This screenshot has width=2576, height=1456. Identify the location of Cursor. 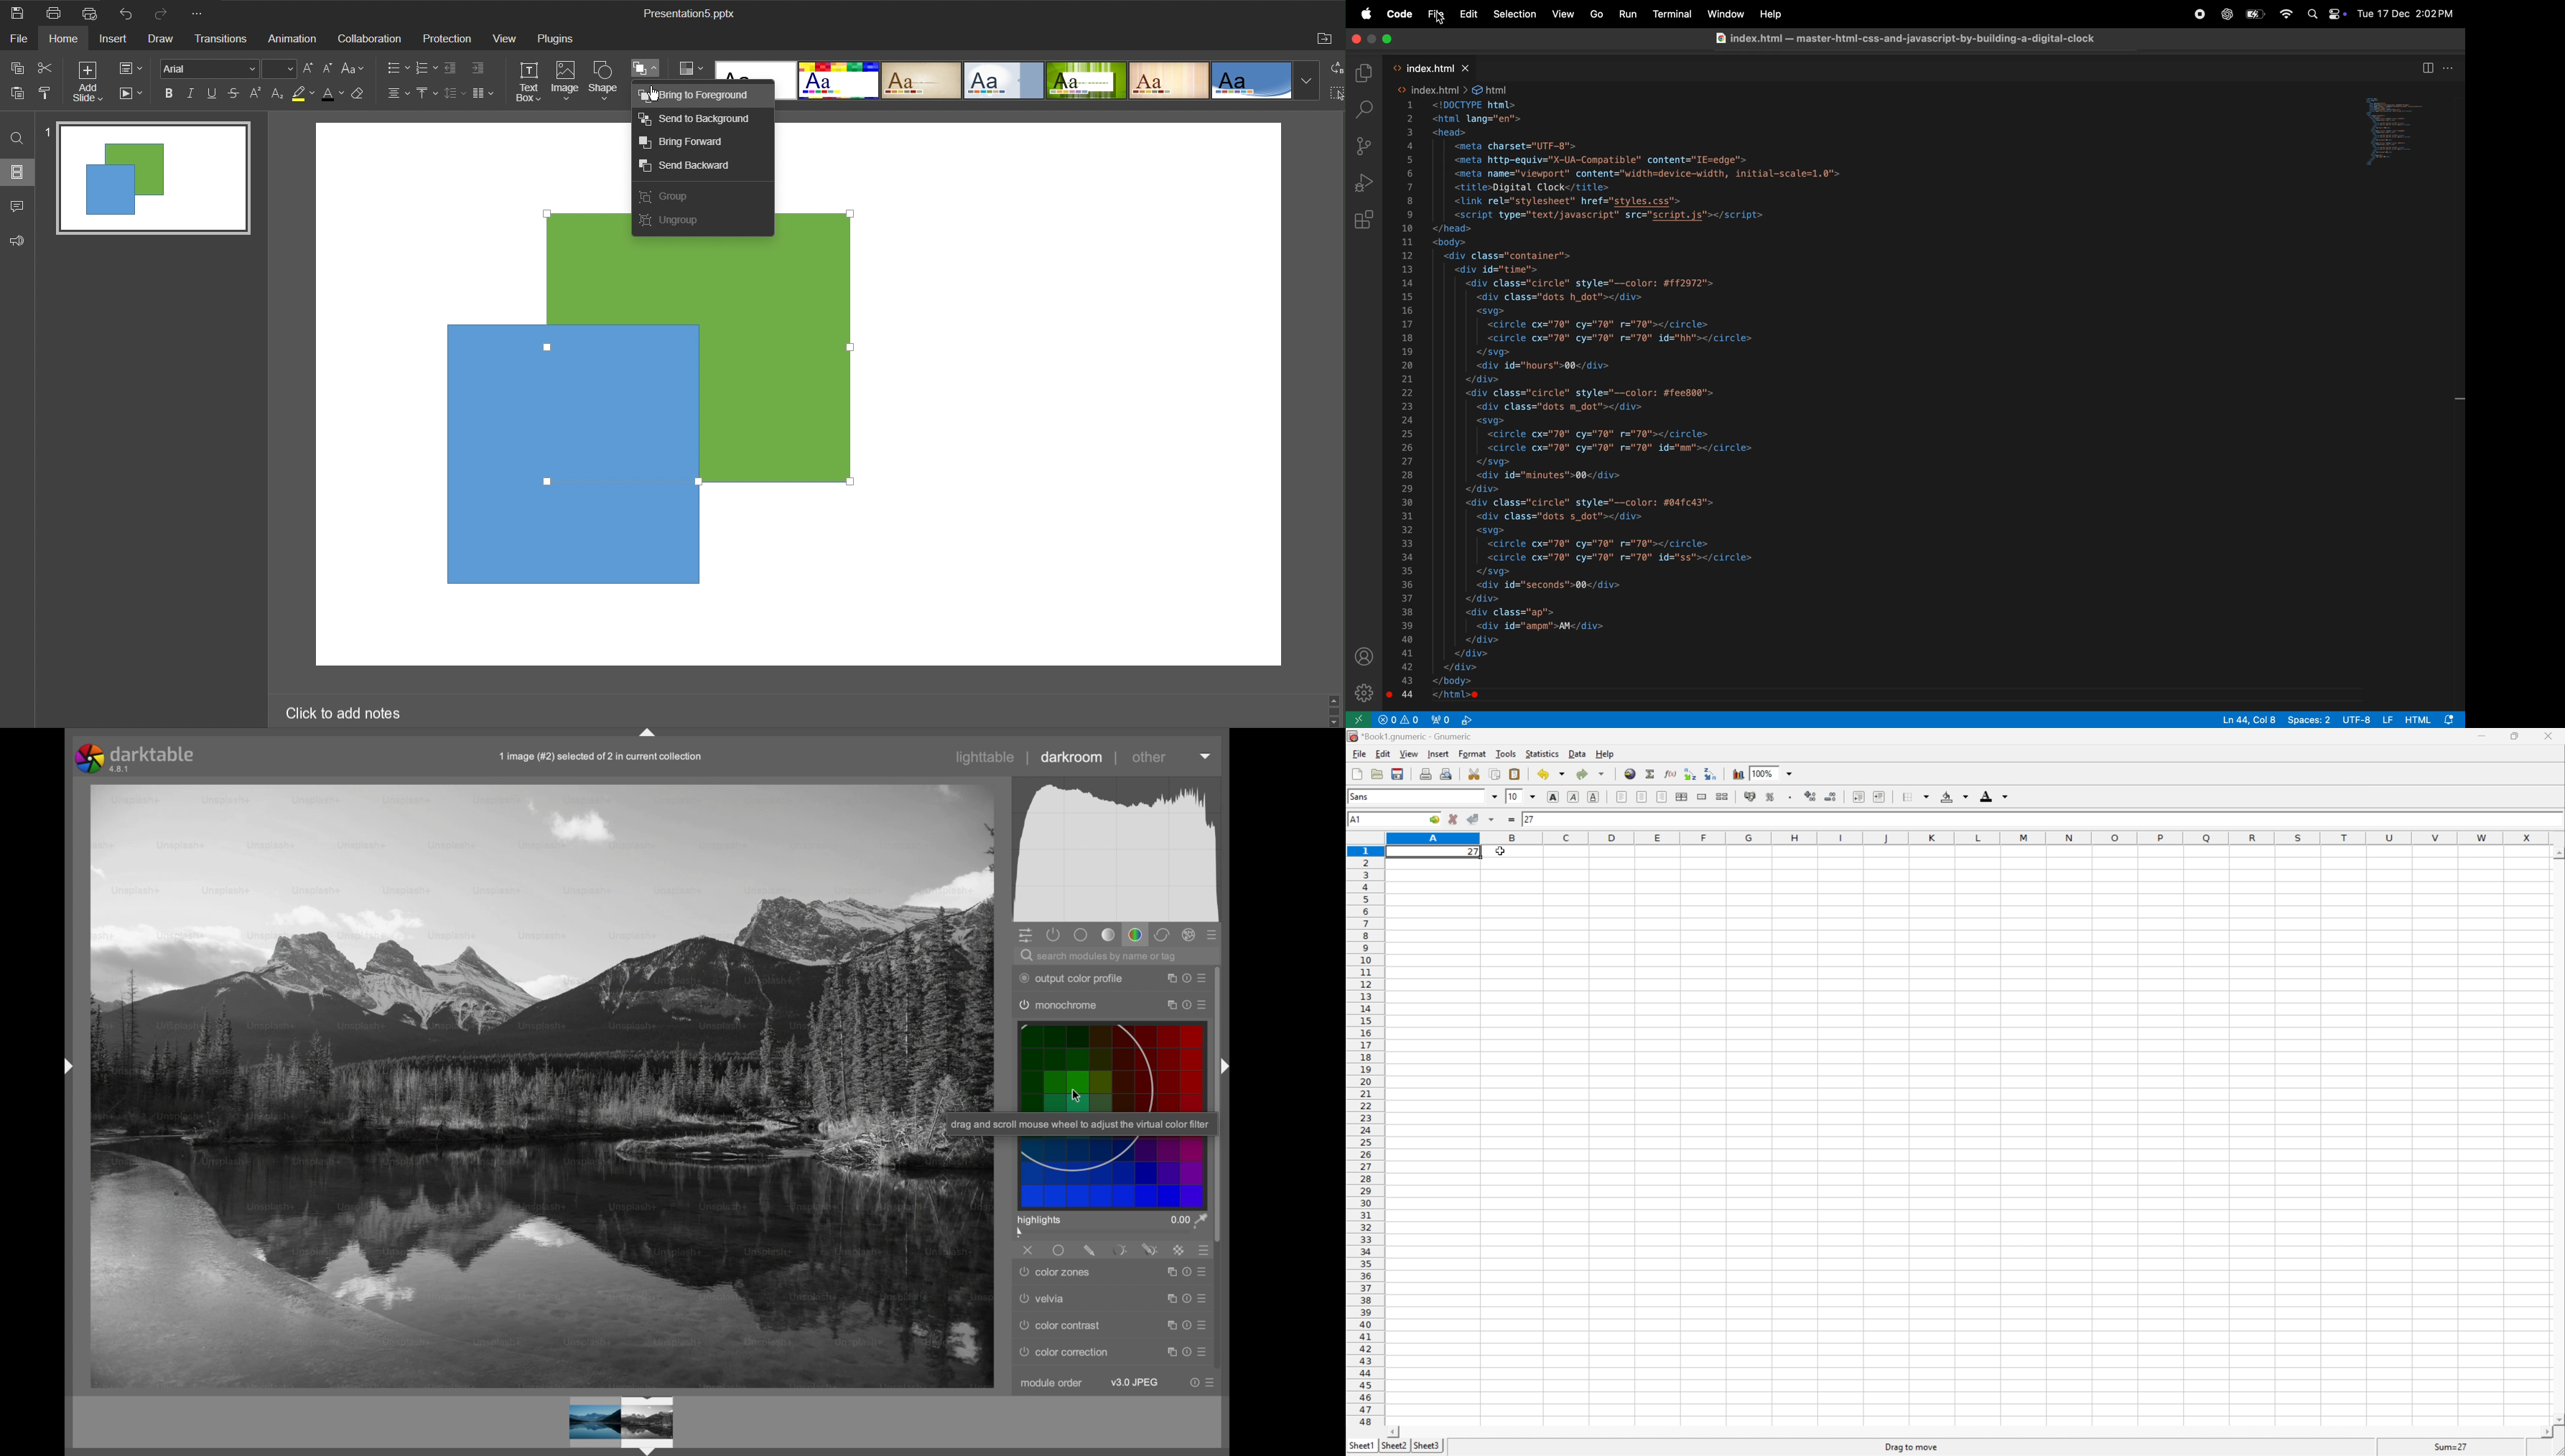
(1502, 851).